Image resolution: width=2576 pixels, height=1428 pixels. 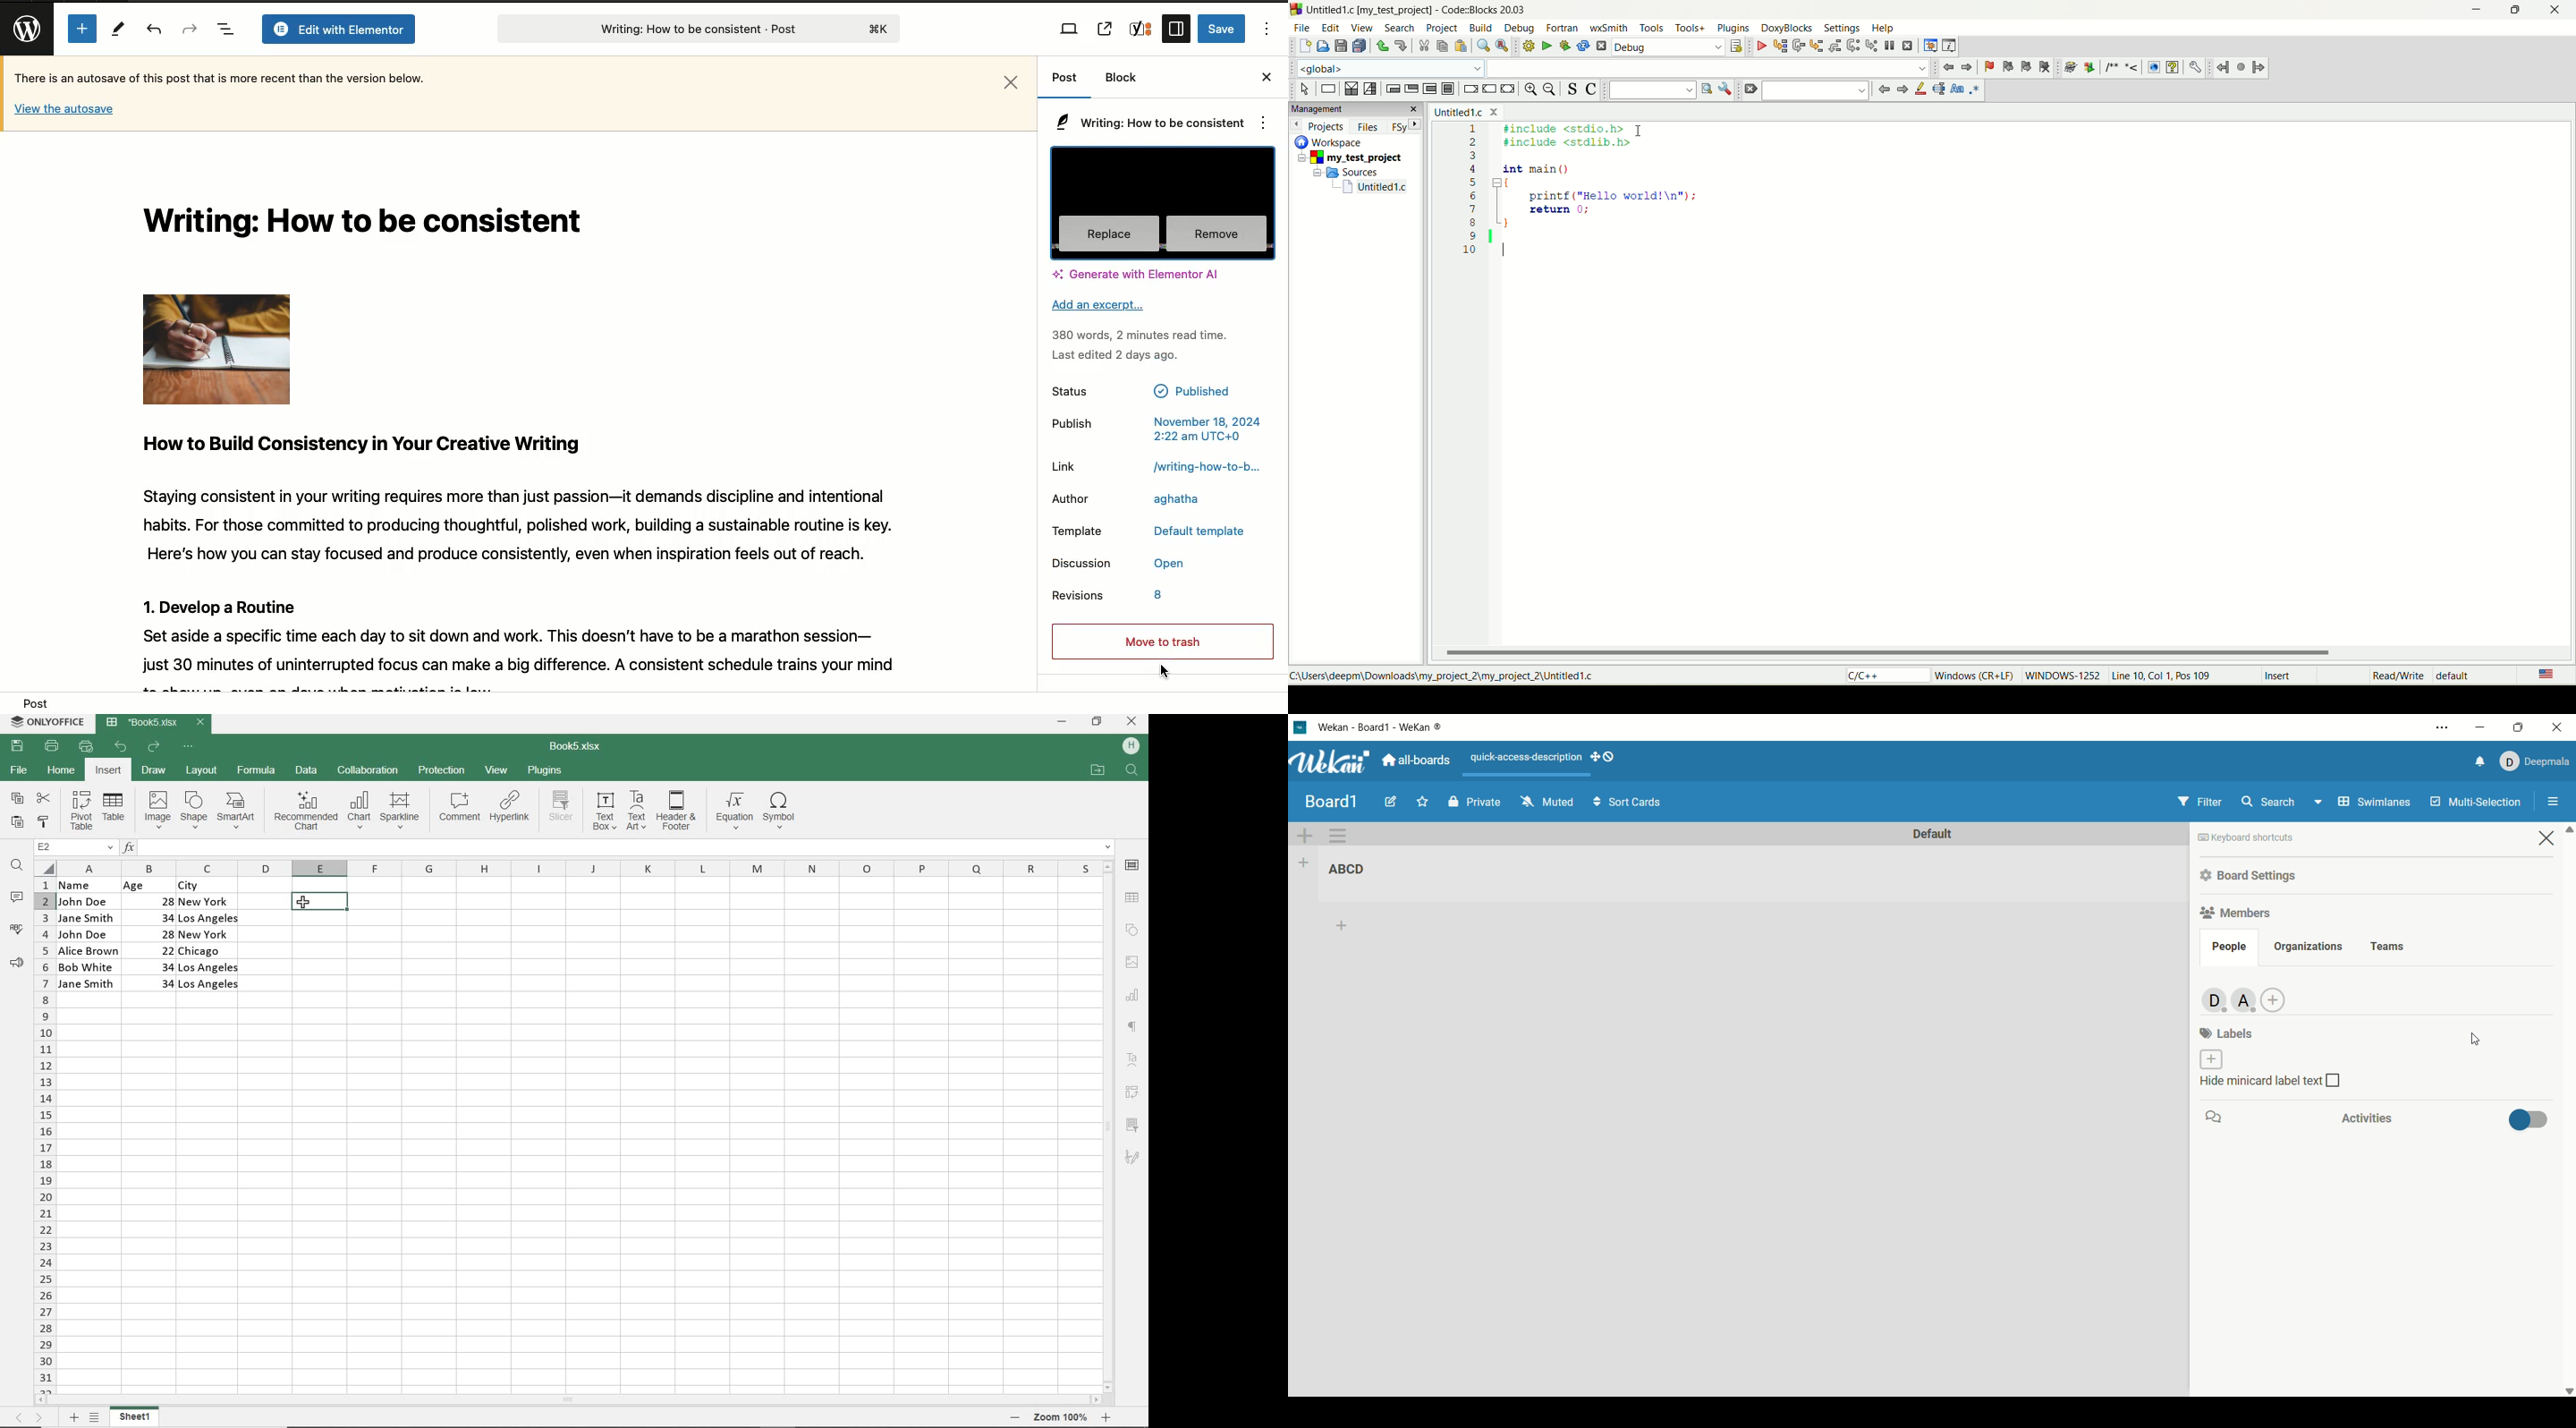 I want to click on Edit with elementor, so click(x=338, y=30).